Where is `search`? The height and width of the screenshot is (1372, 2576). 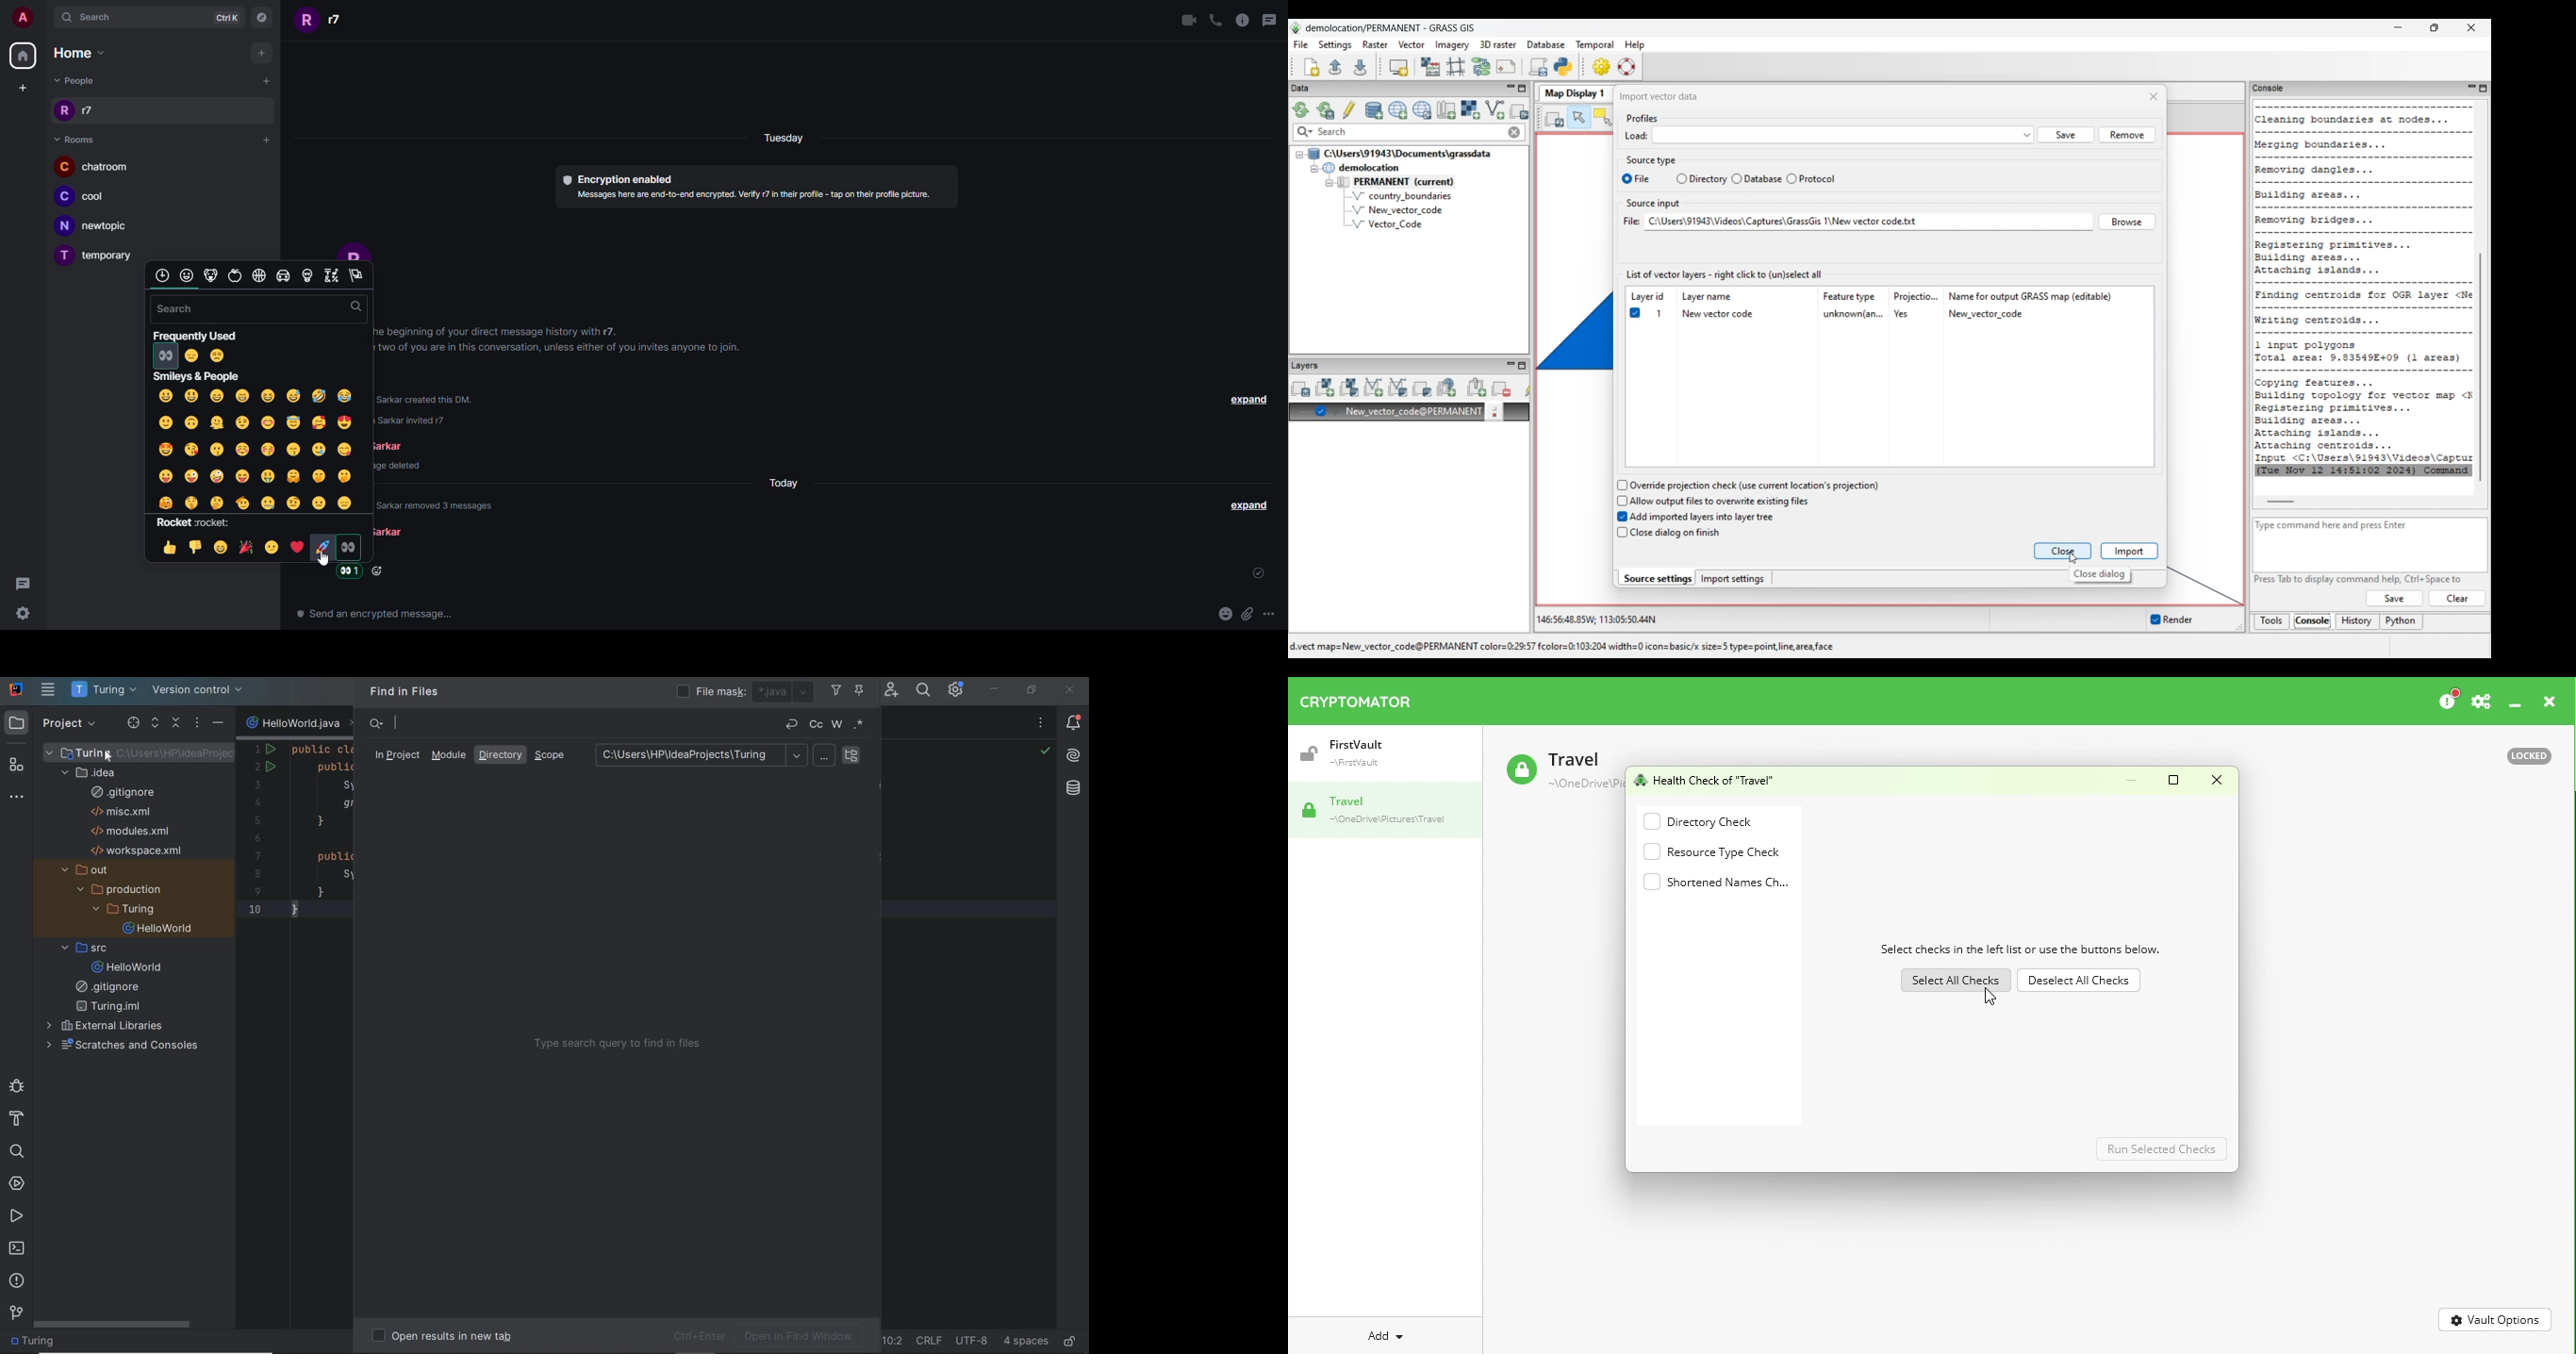 search is located at coordinates (176, 308).